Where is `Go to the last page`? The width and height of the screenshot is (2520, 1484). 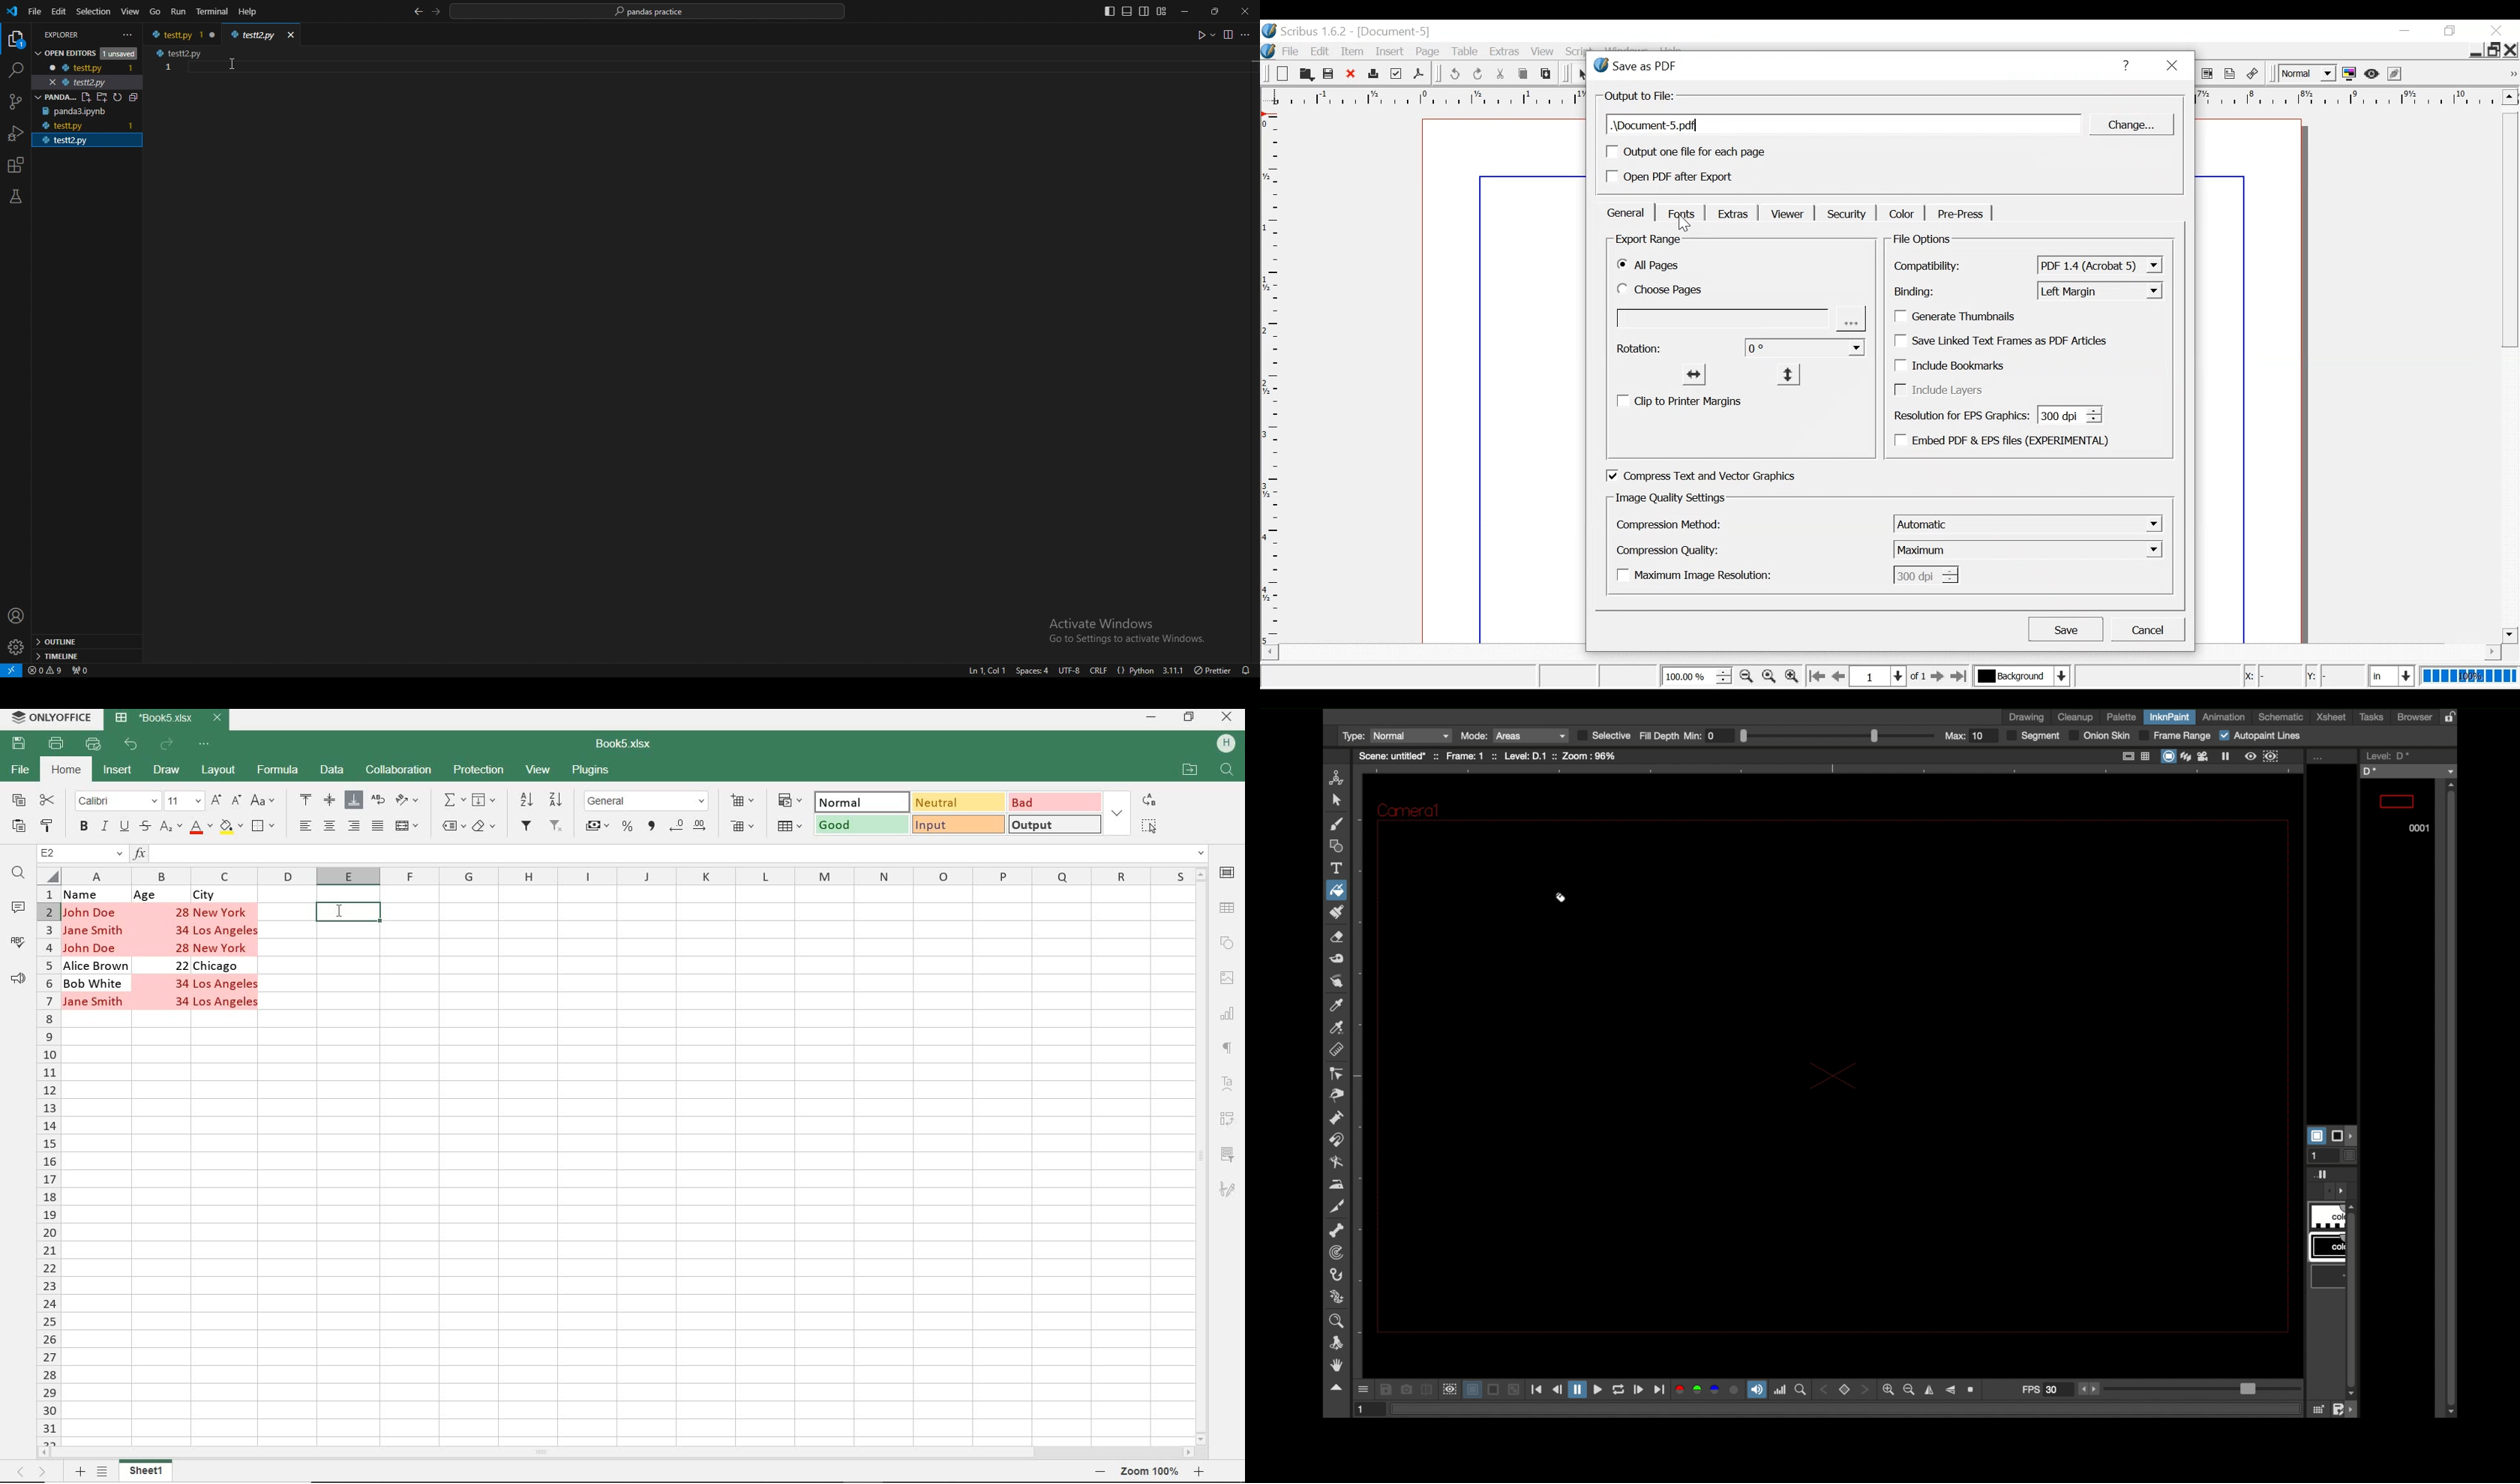
Go to the last page is located at coordinates (1960, 676).